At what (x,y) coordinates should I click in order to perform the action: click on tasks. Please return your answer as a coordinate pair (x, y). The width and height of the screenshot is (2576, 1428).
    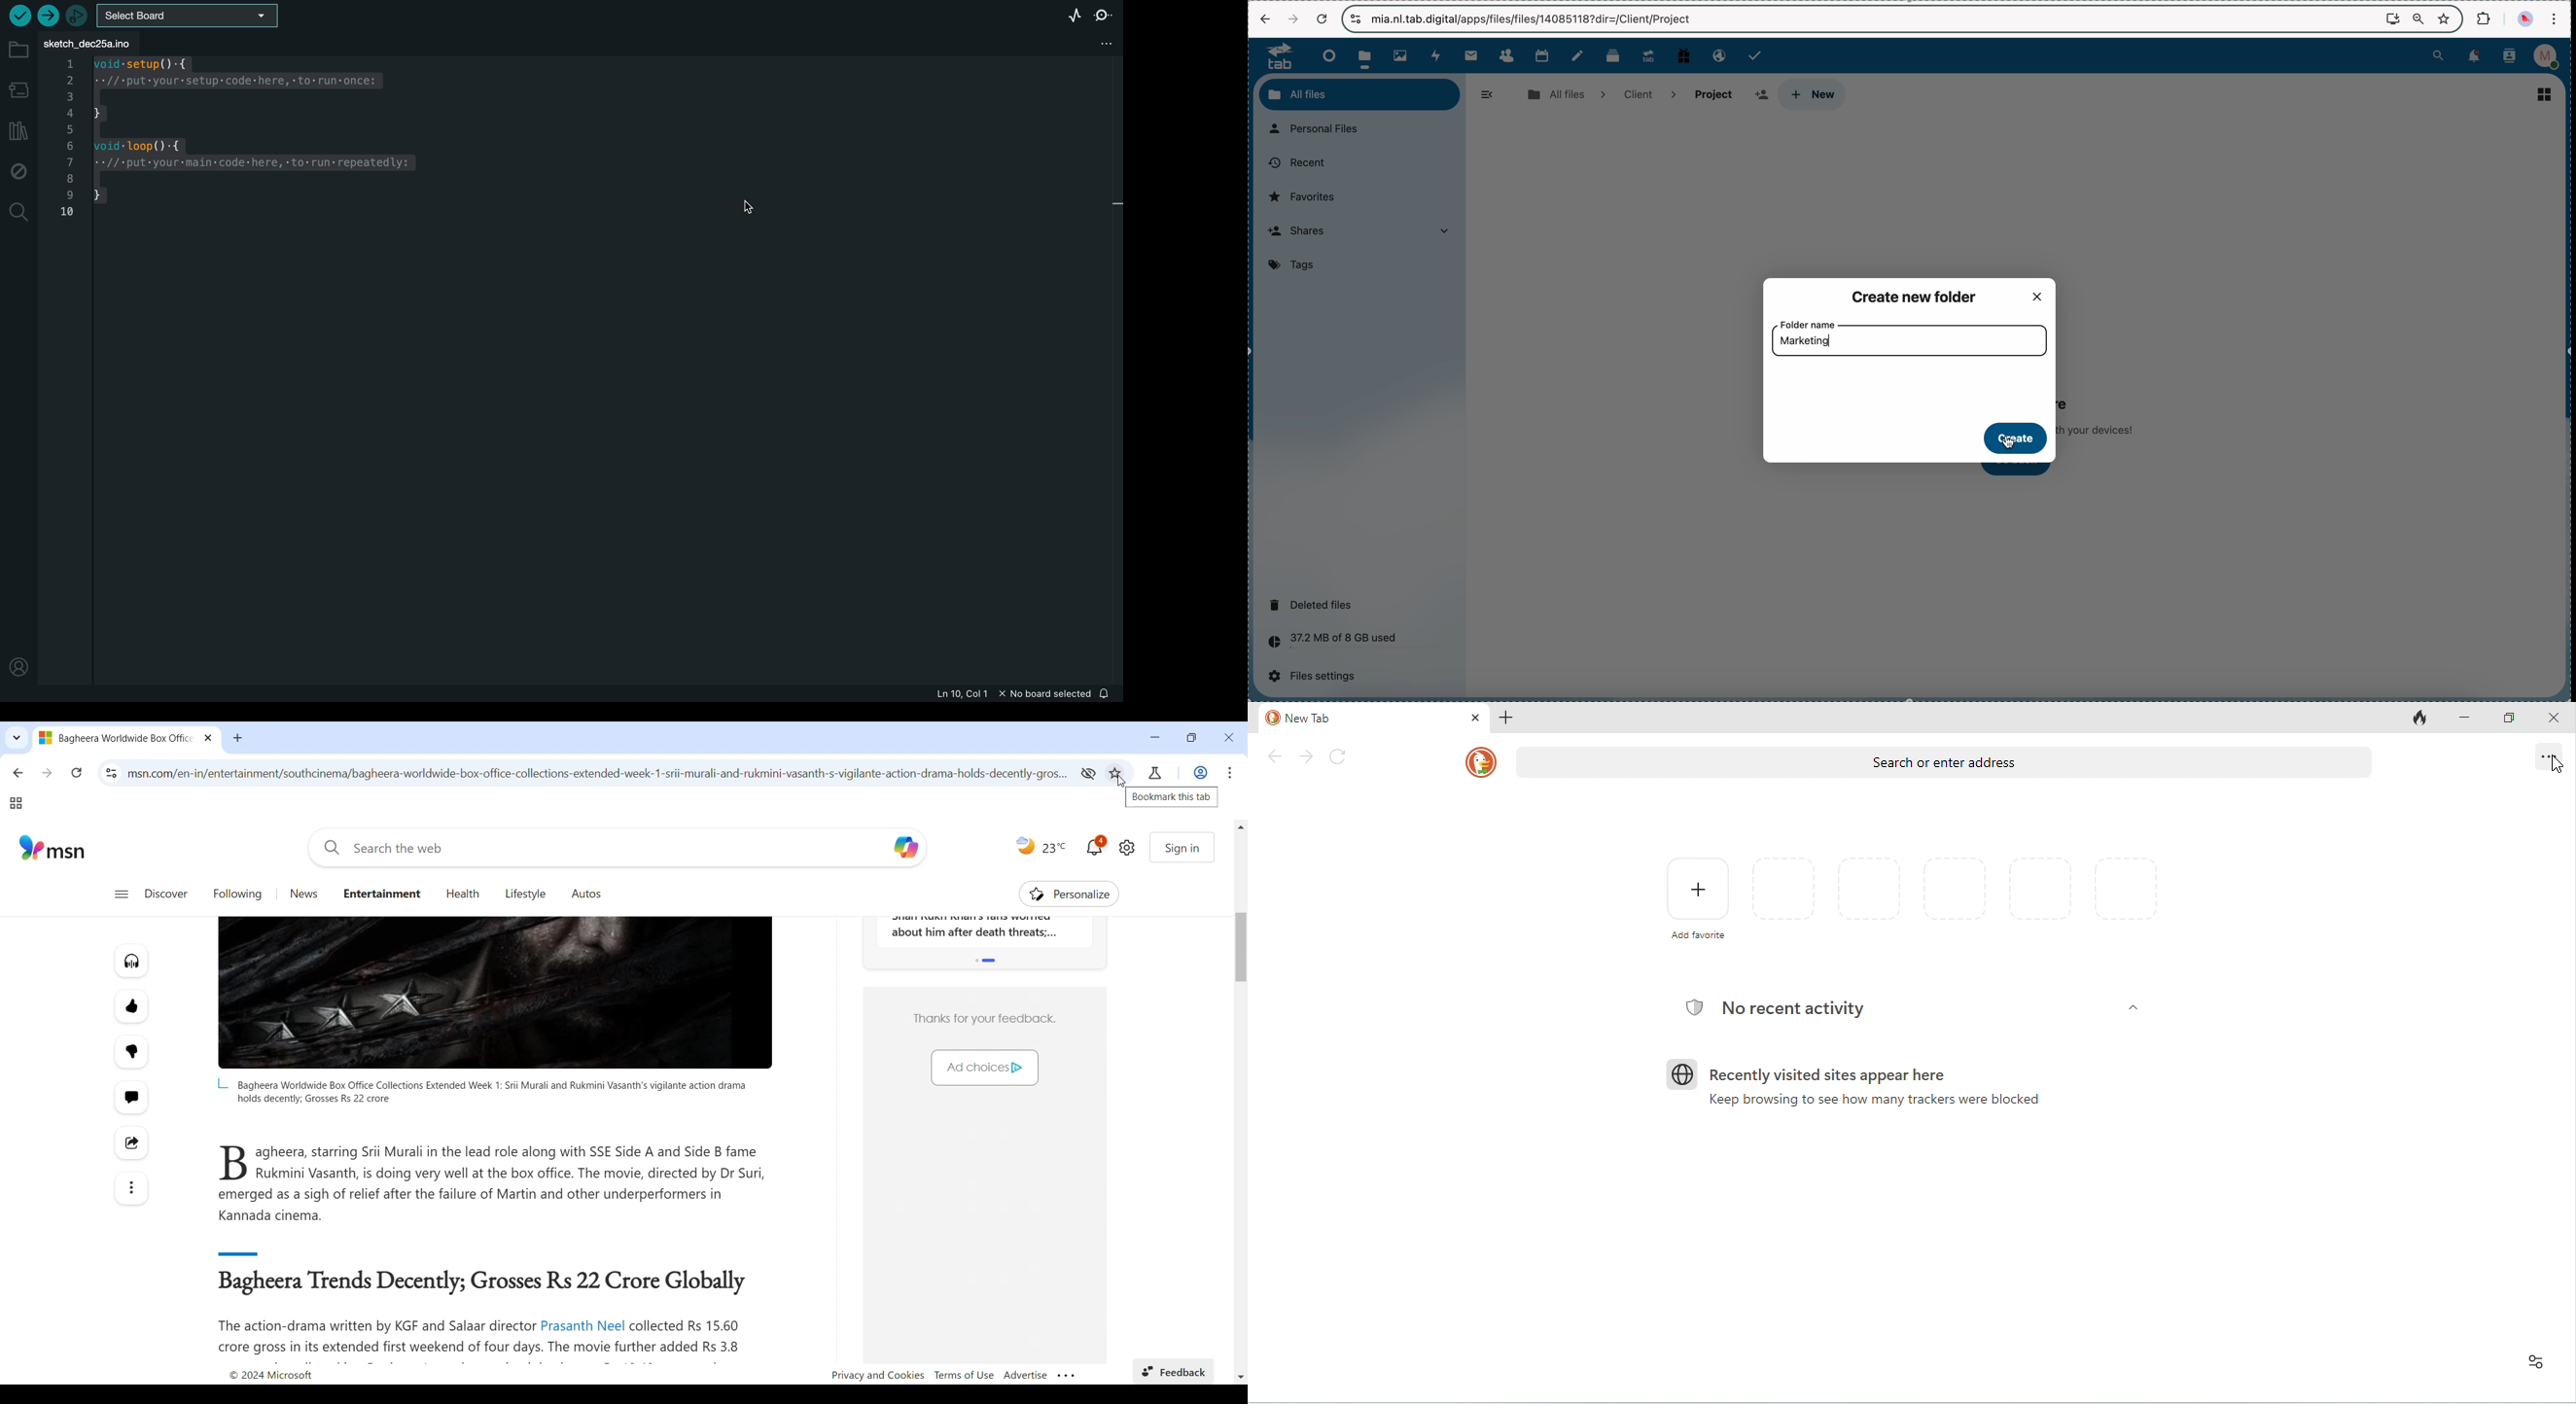
    Looking at the image, I should click on (1756, 56).